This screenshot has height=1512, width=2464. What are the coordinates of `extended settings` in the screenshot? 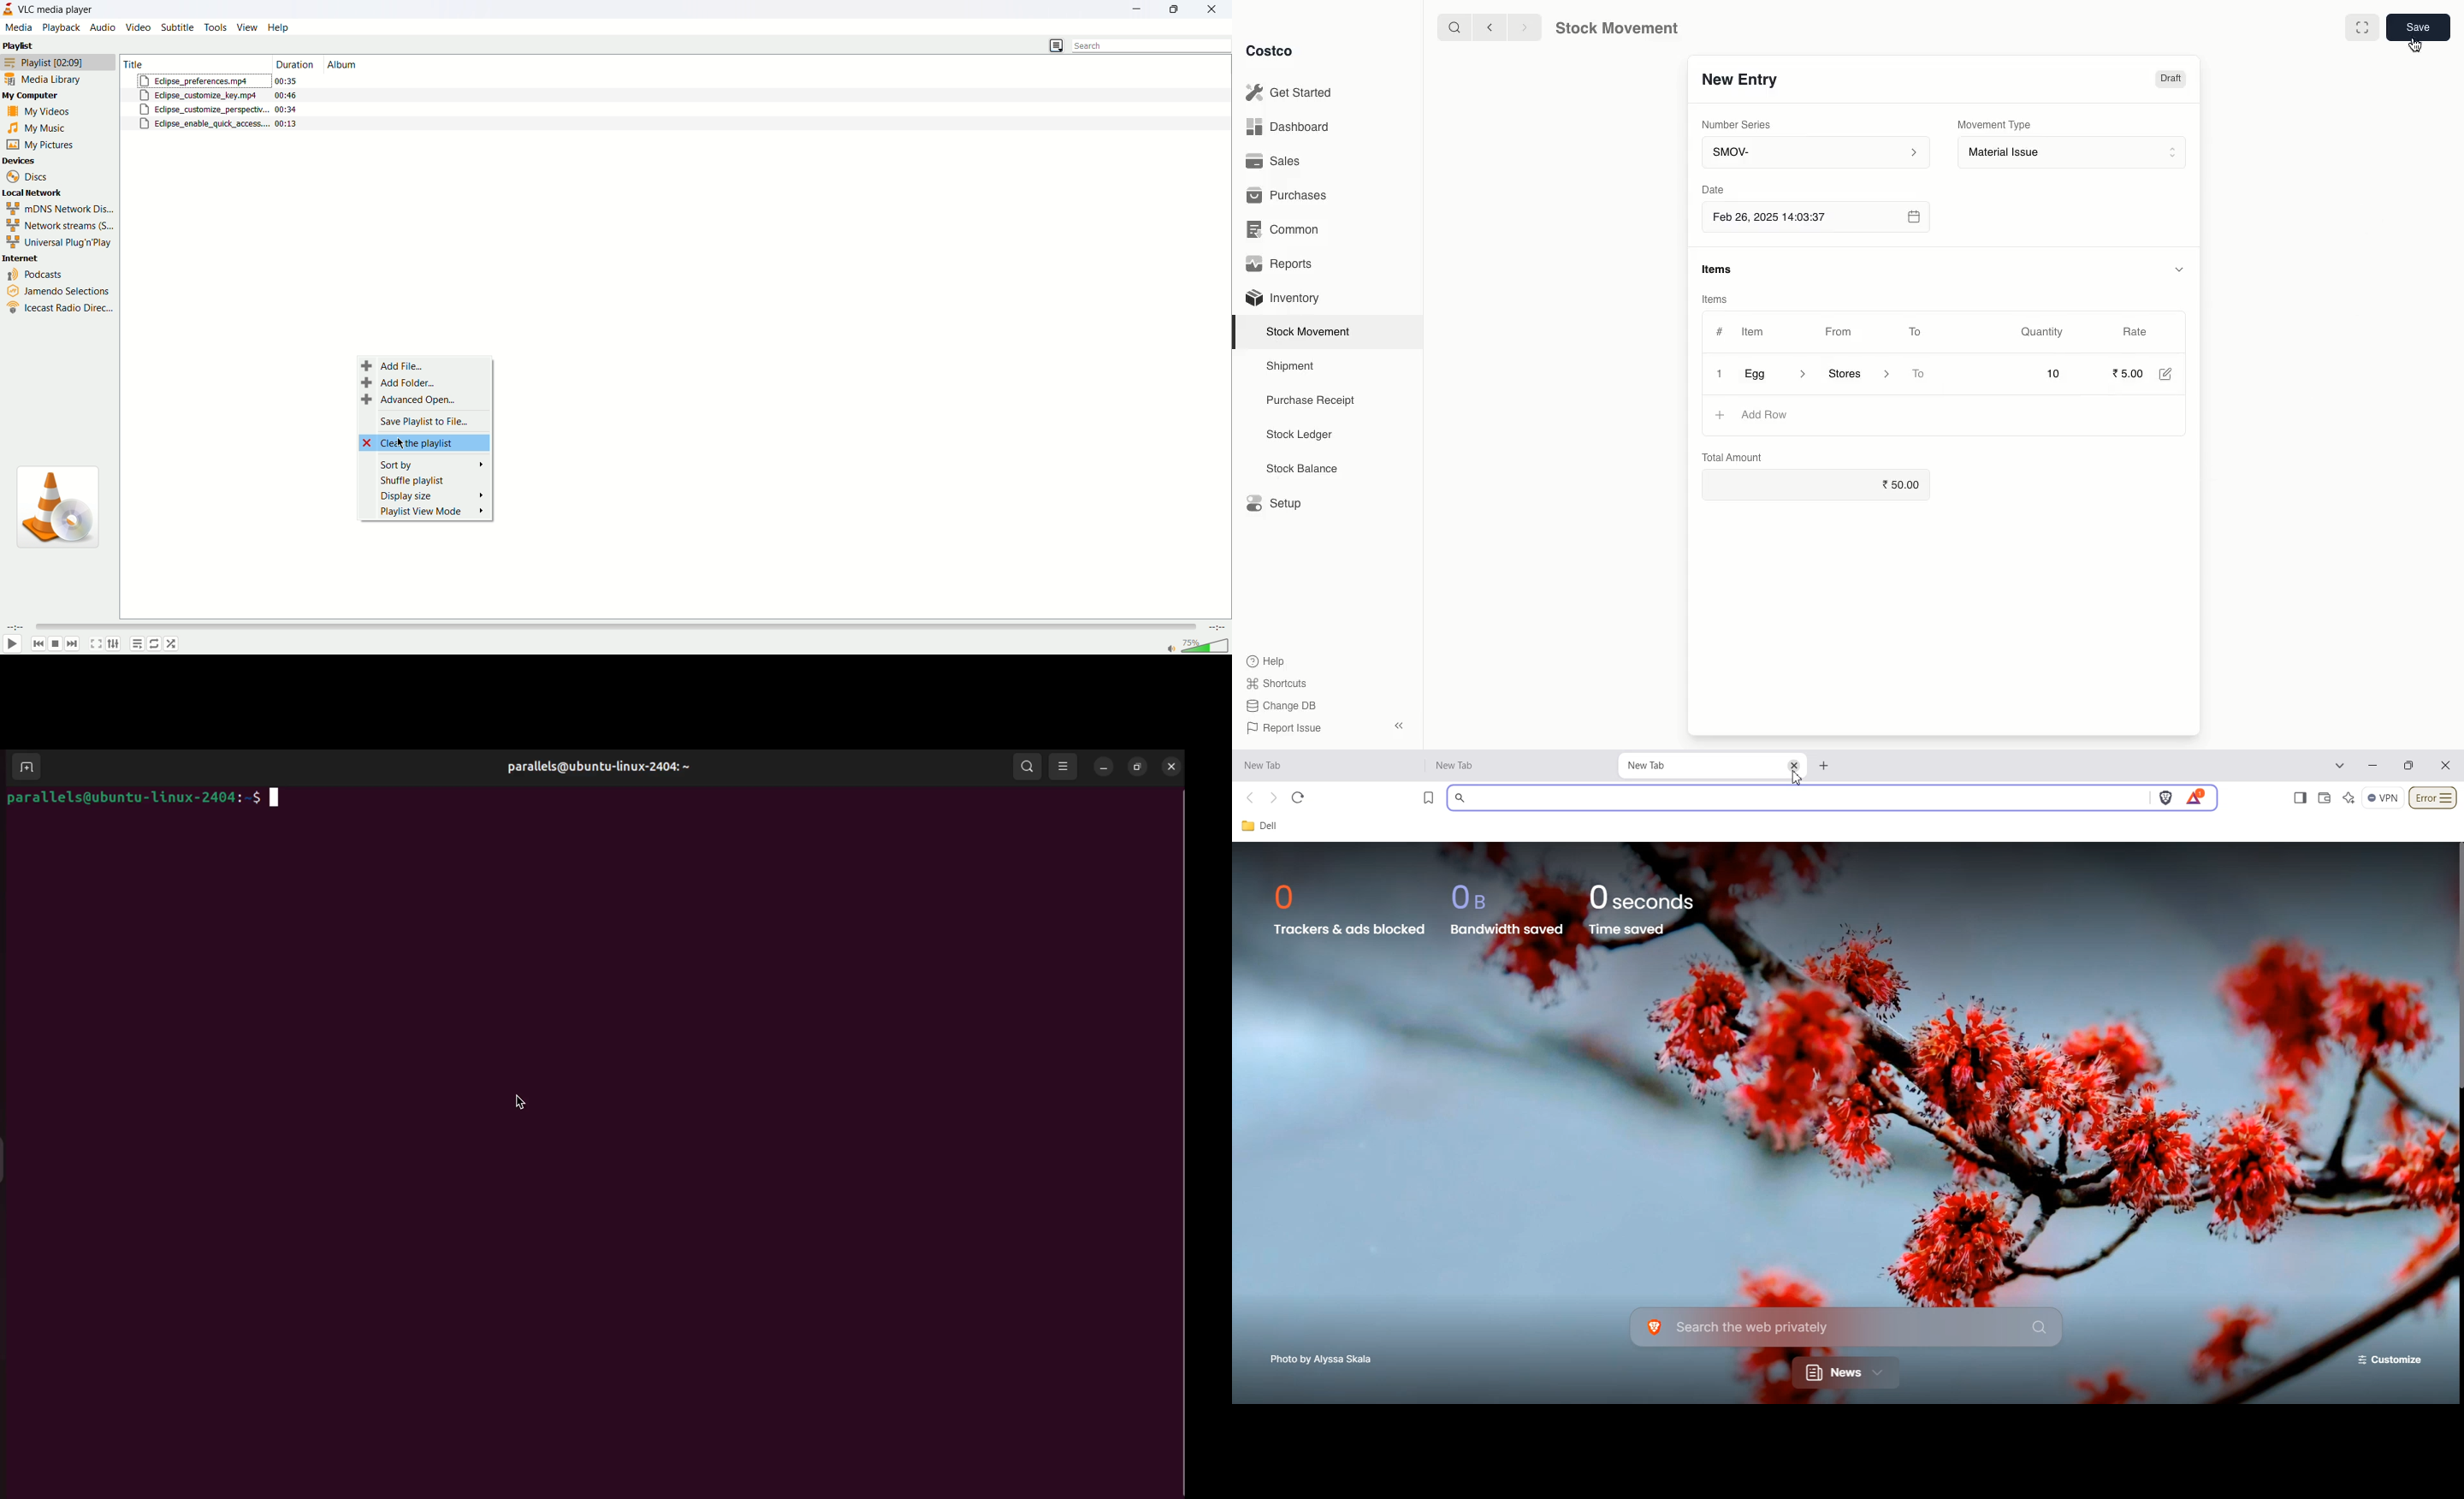 It's located at (114, 644).